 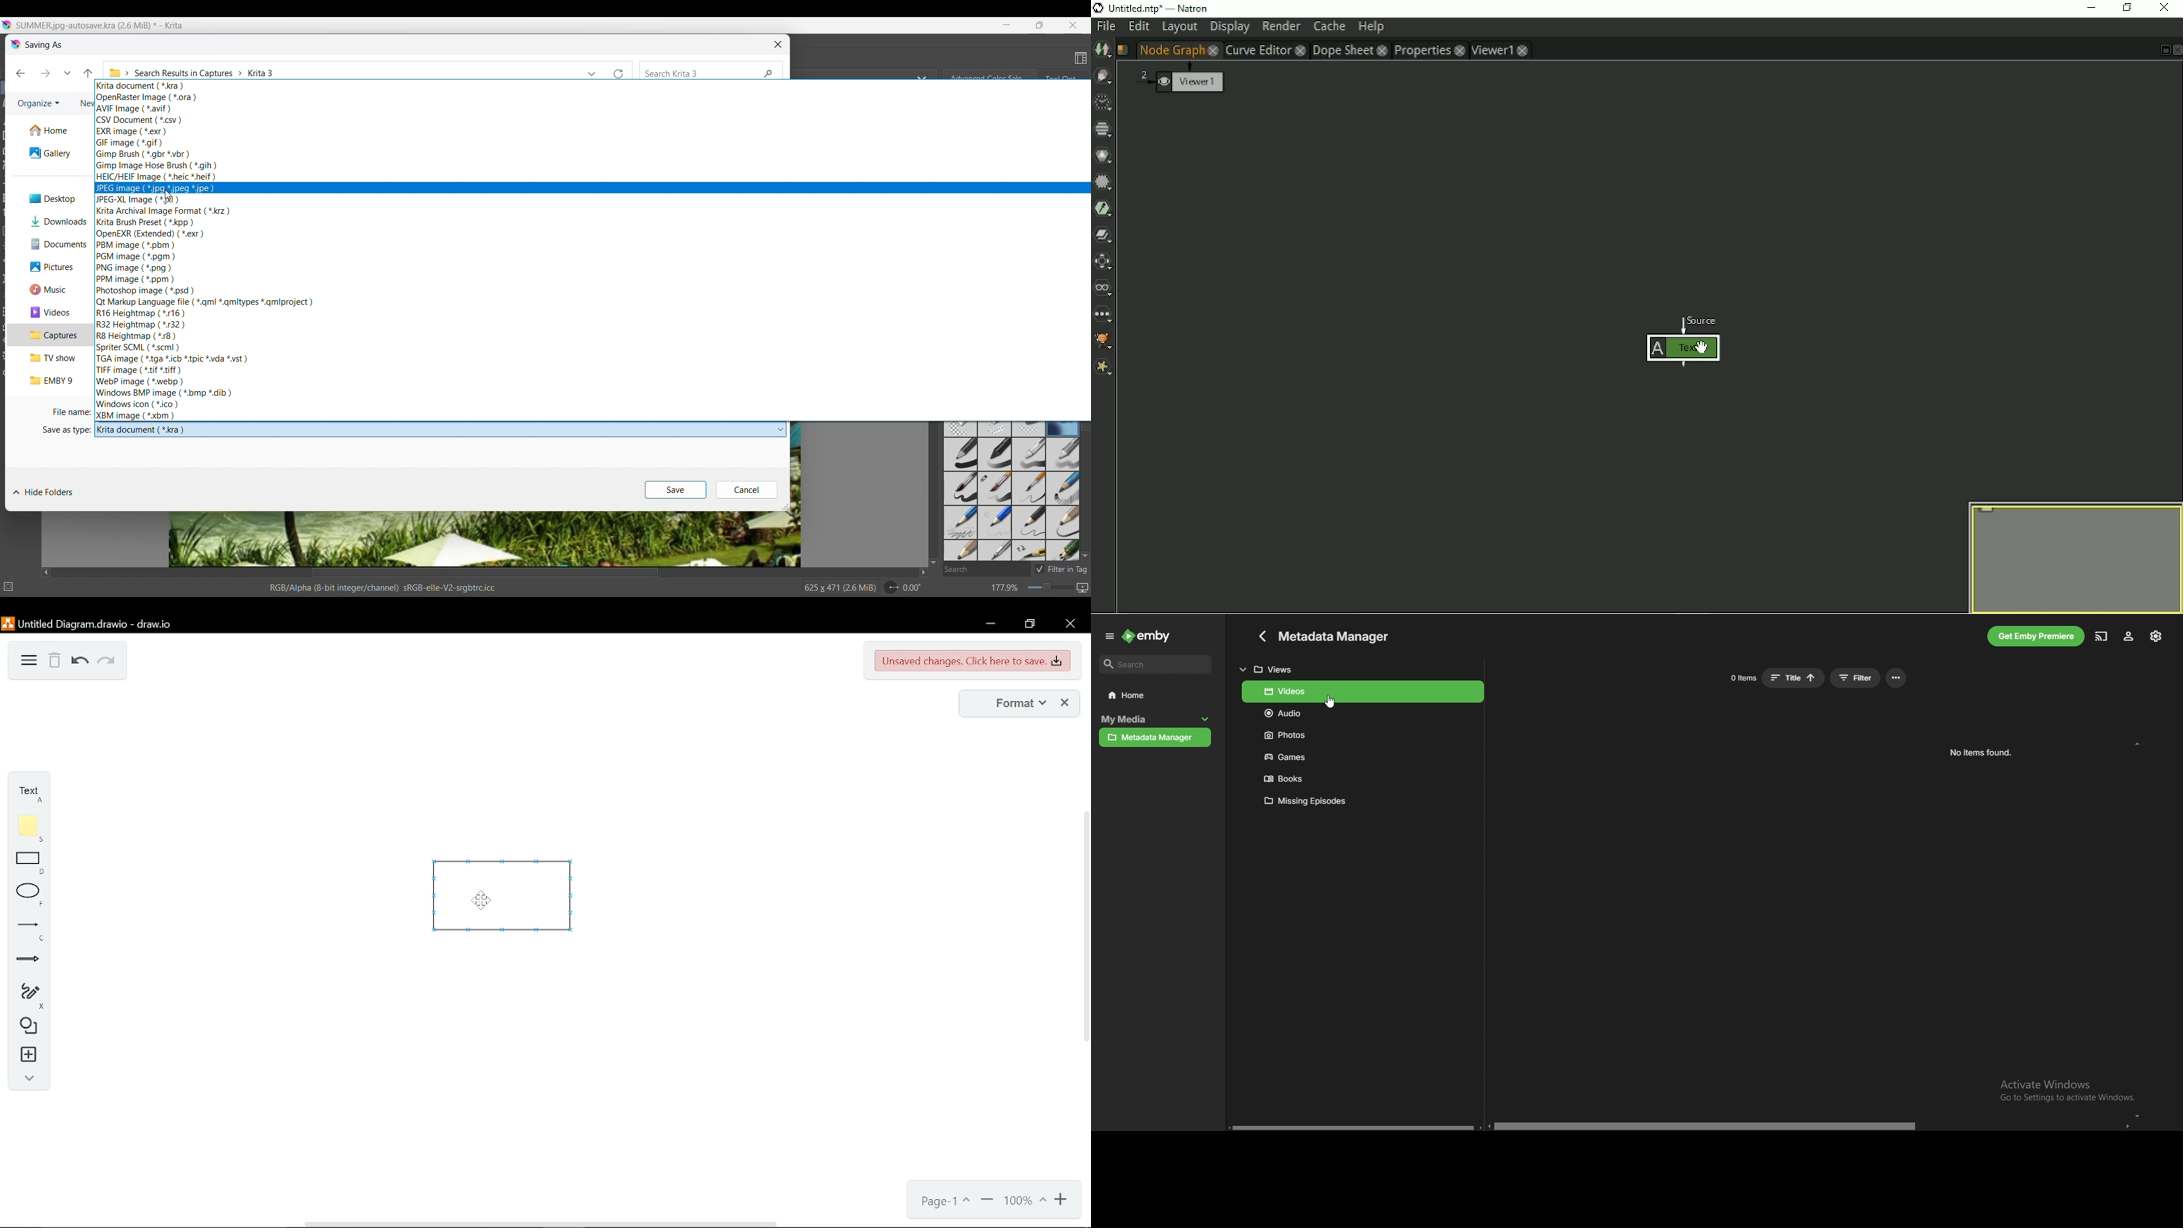 What do you see at coordinates (39, 104) in the screenshot?
I see `Organize folder options` at bounding box center [39, 104].